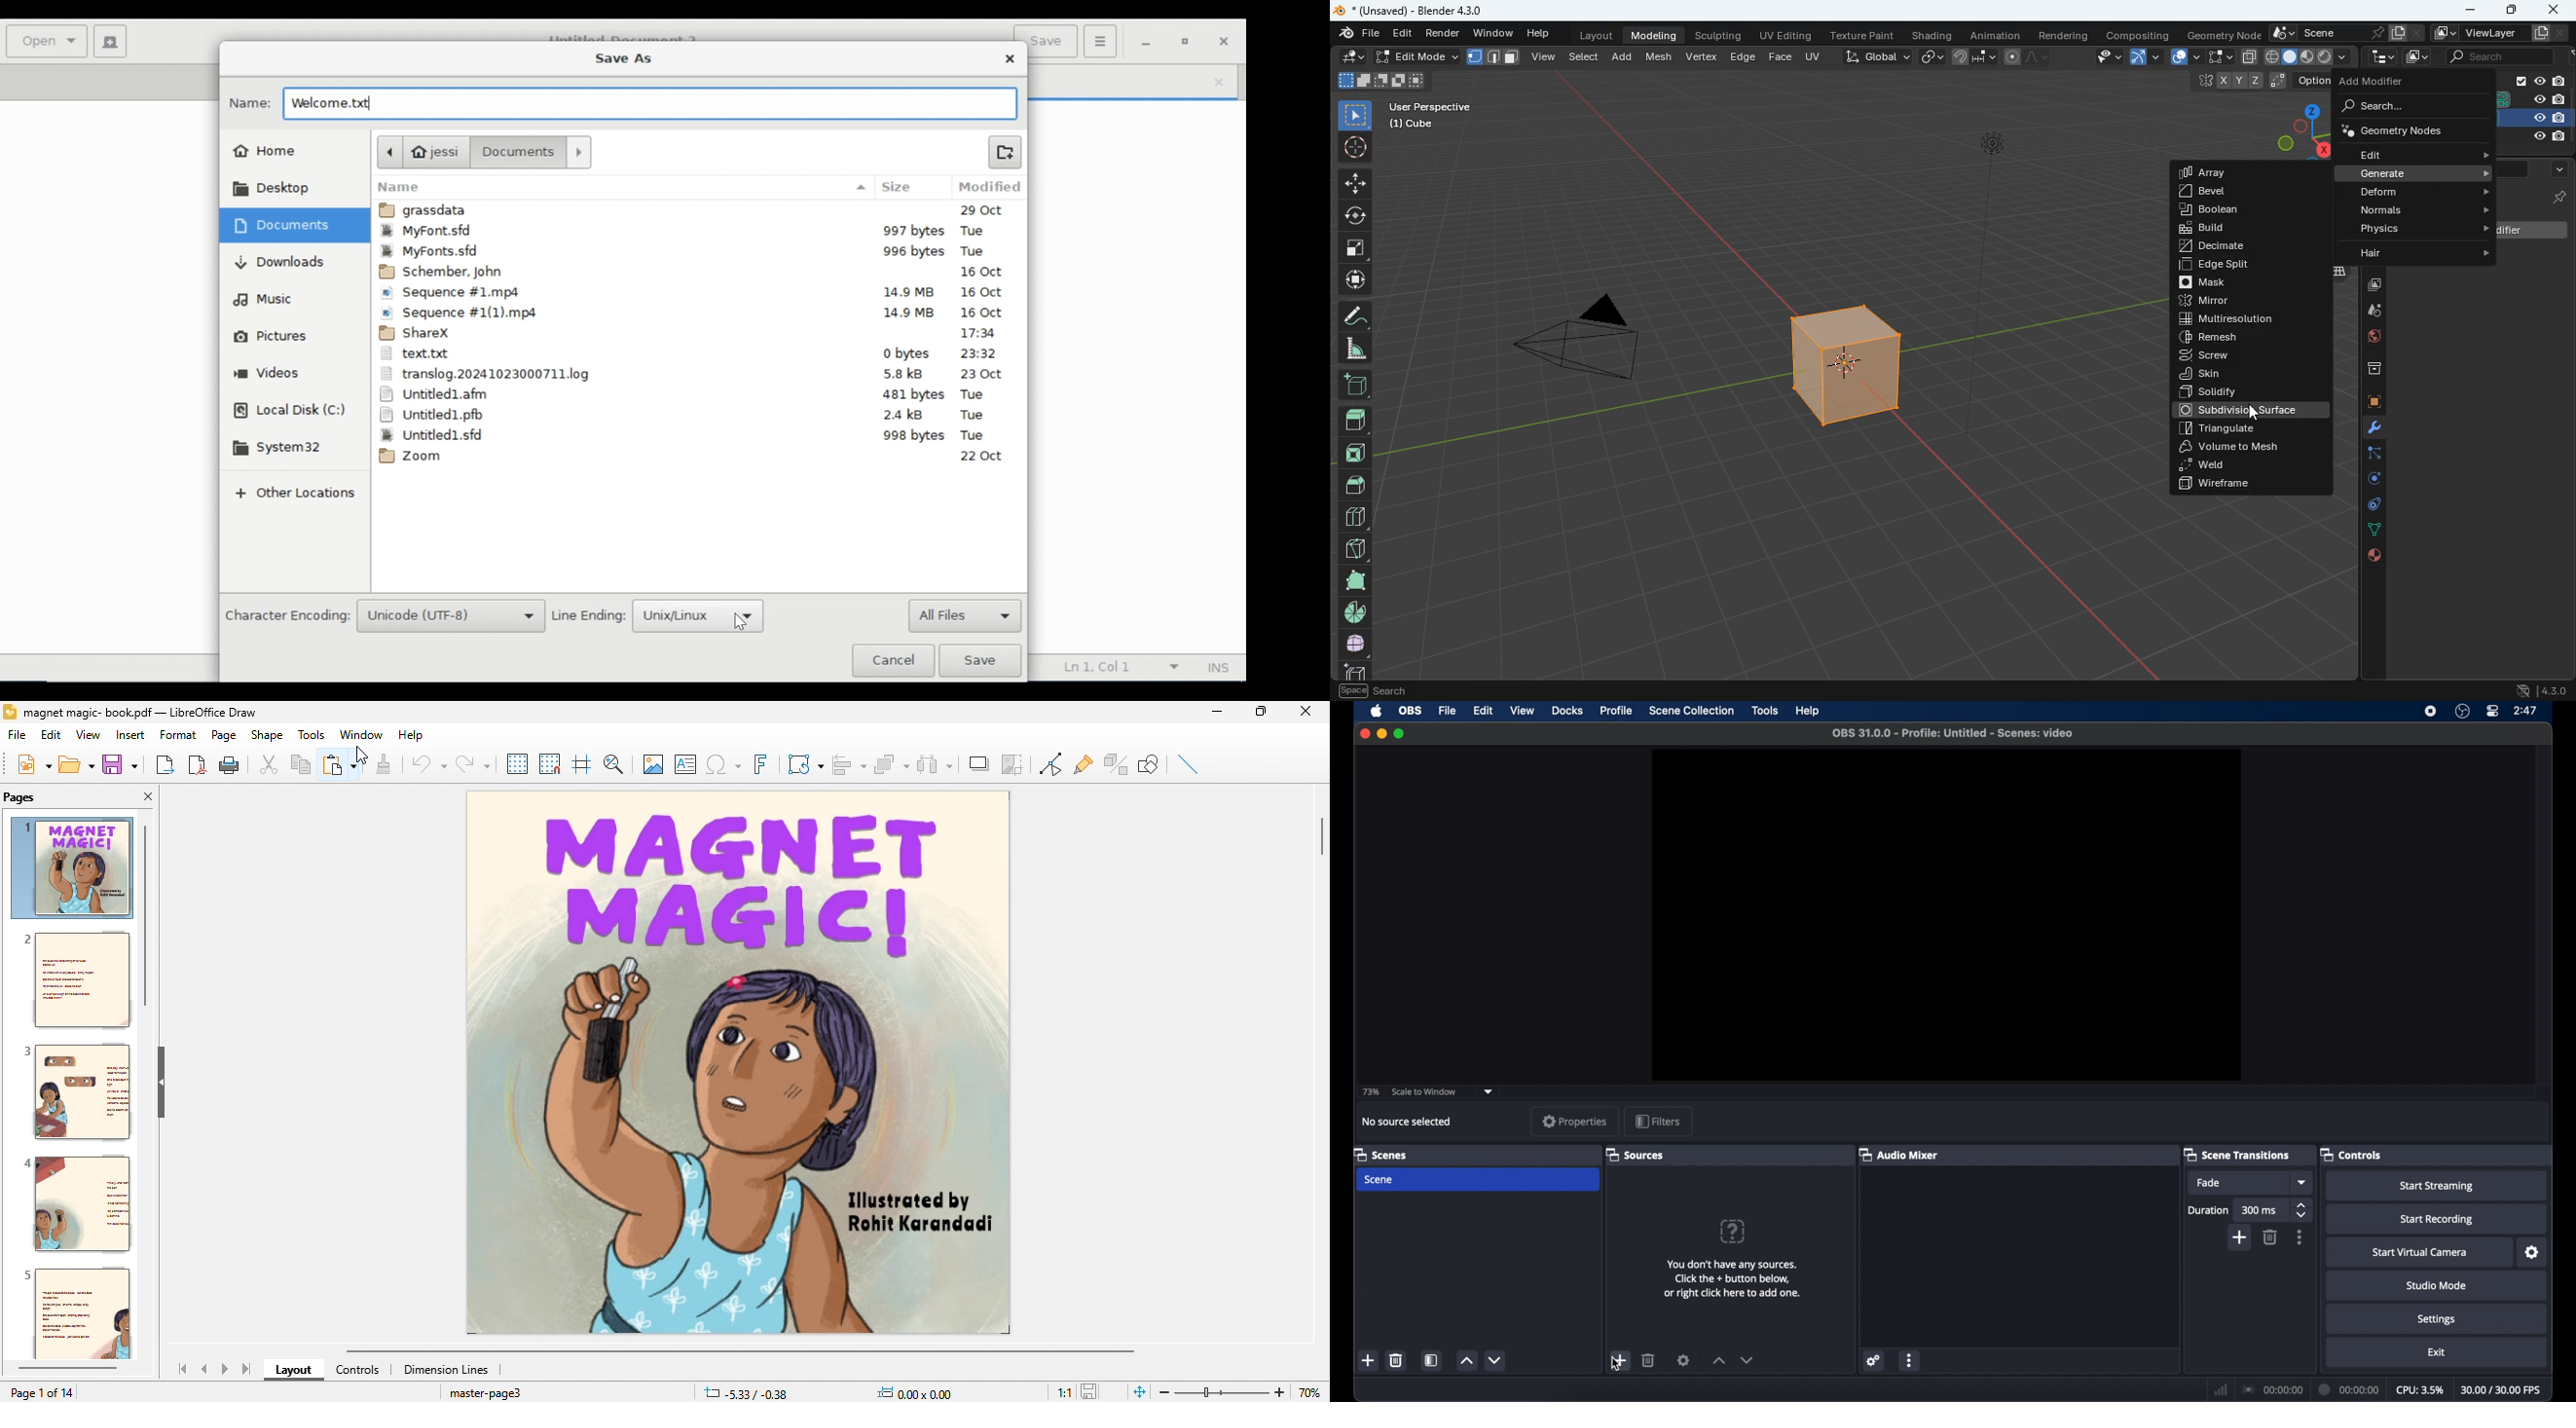 This screenshot has width=2576, height=1428. Describe the element at coordinates (2513, 10) in the screenshot. I see `maximize` at that location.